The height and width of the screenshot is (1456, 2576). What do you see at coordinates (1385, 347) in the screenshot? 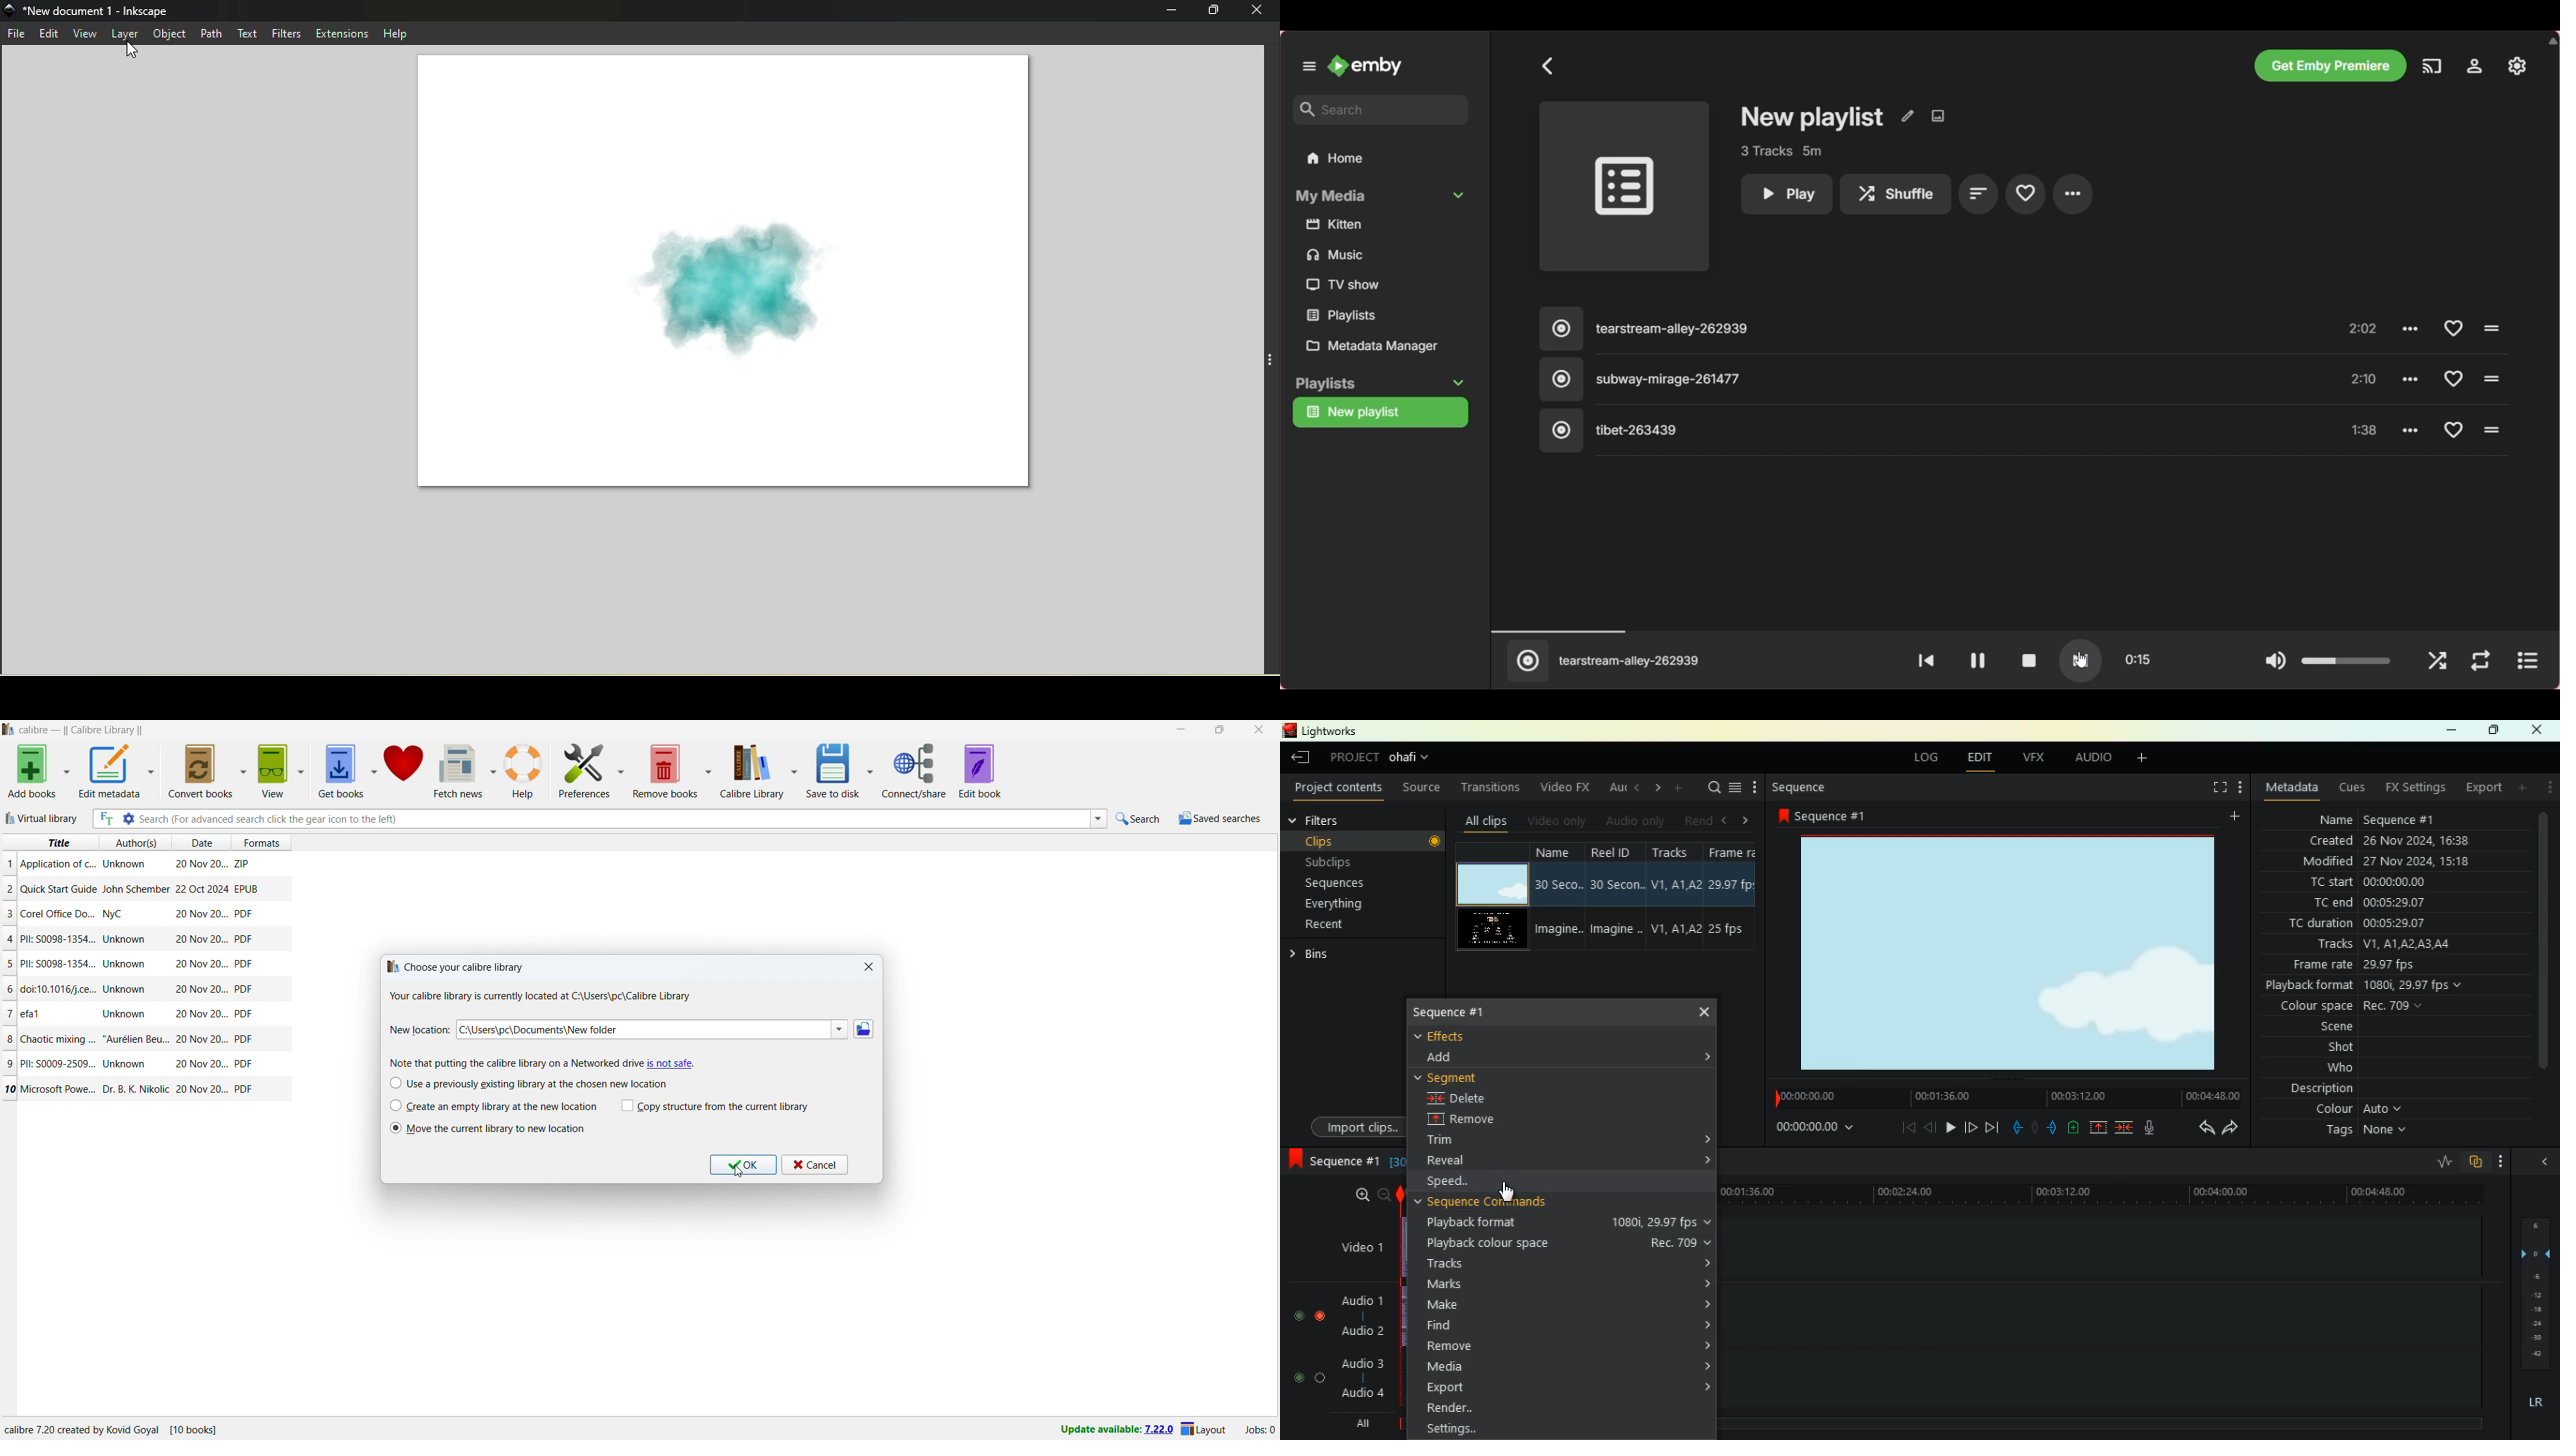
I see `Metadata manager` at bounding box center [1385, 347].